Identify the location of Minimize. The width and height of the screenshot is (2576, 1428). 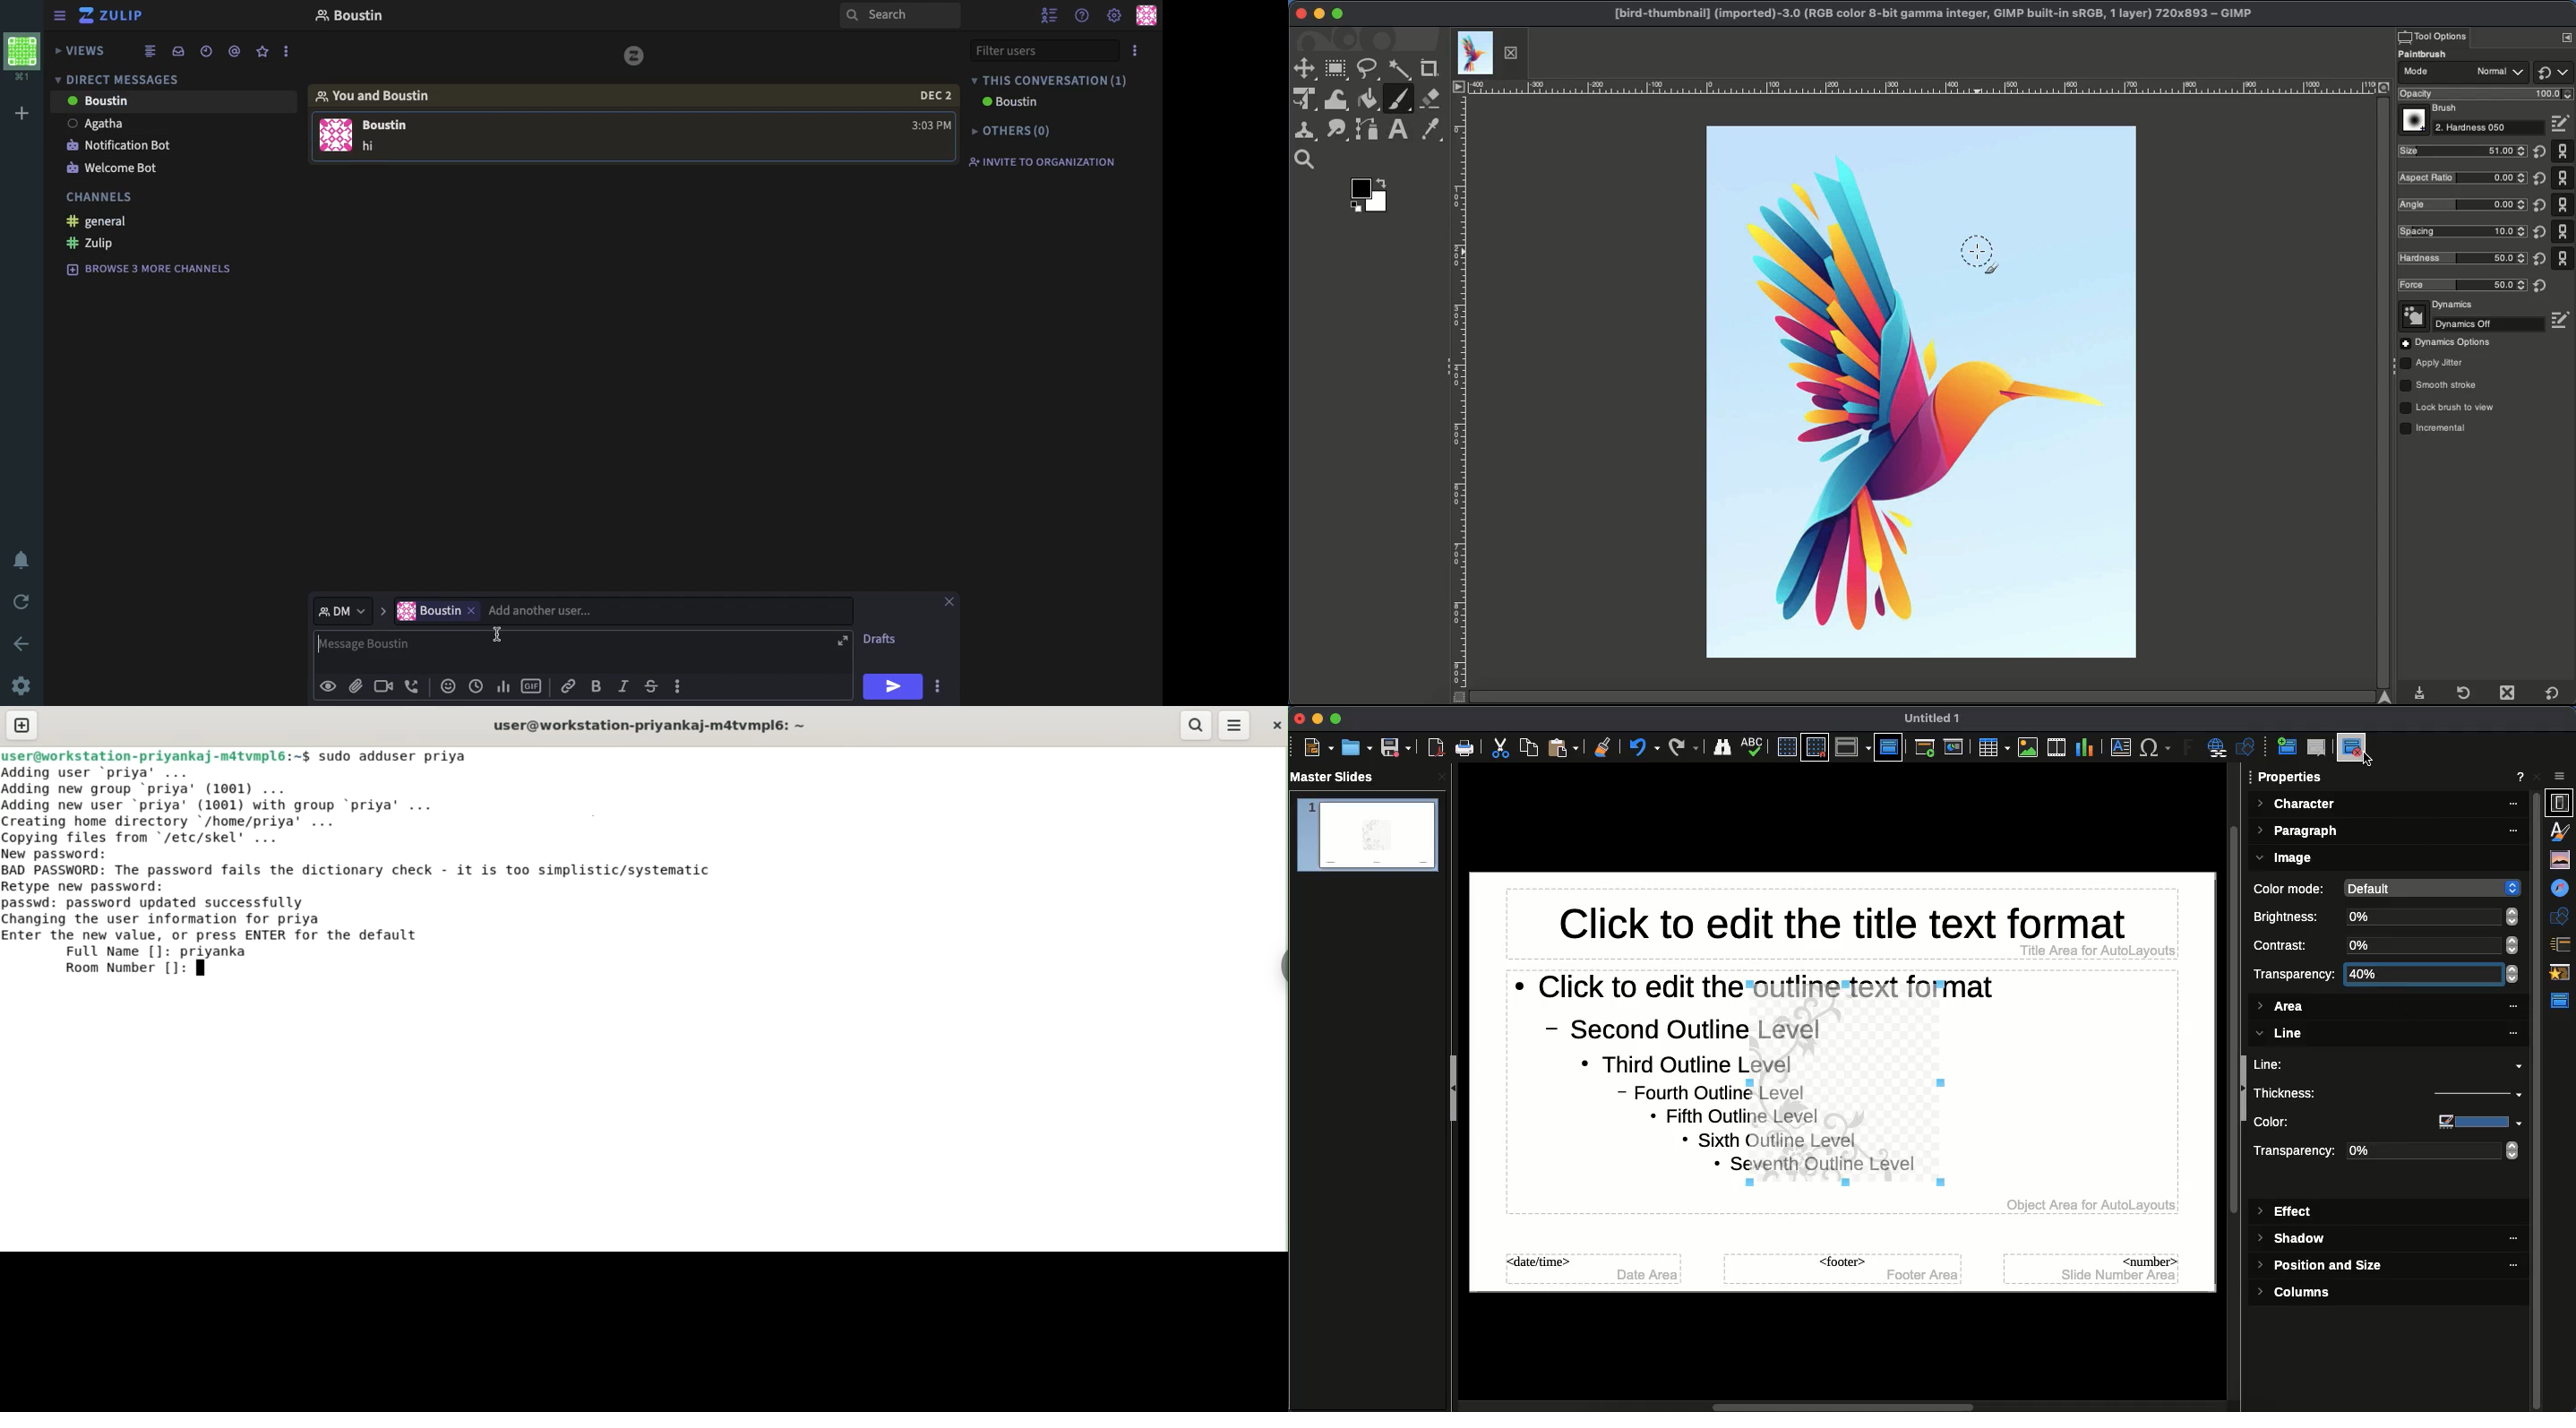
(1315, 719).